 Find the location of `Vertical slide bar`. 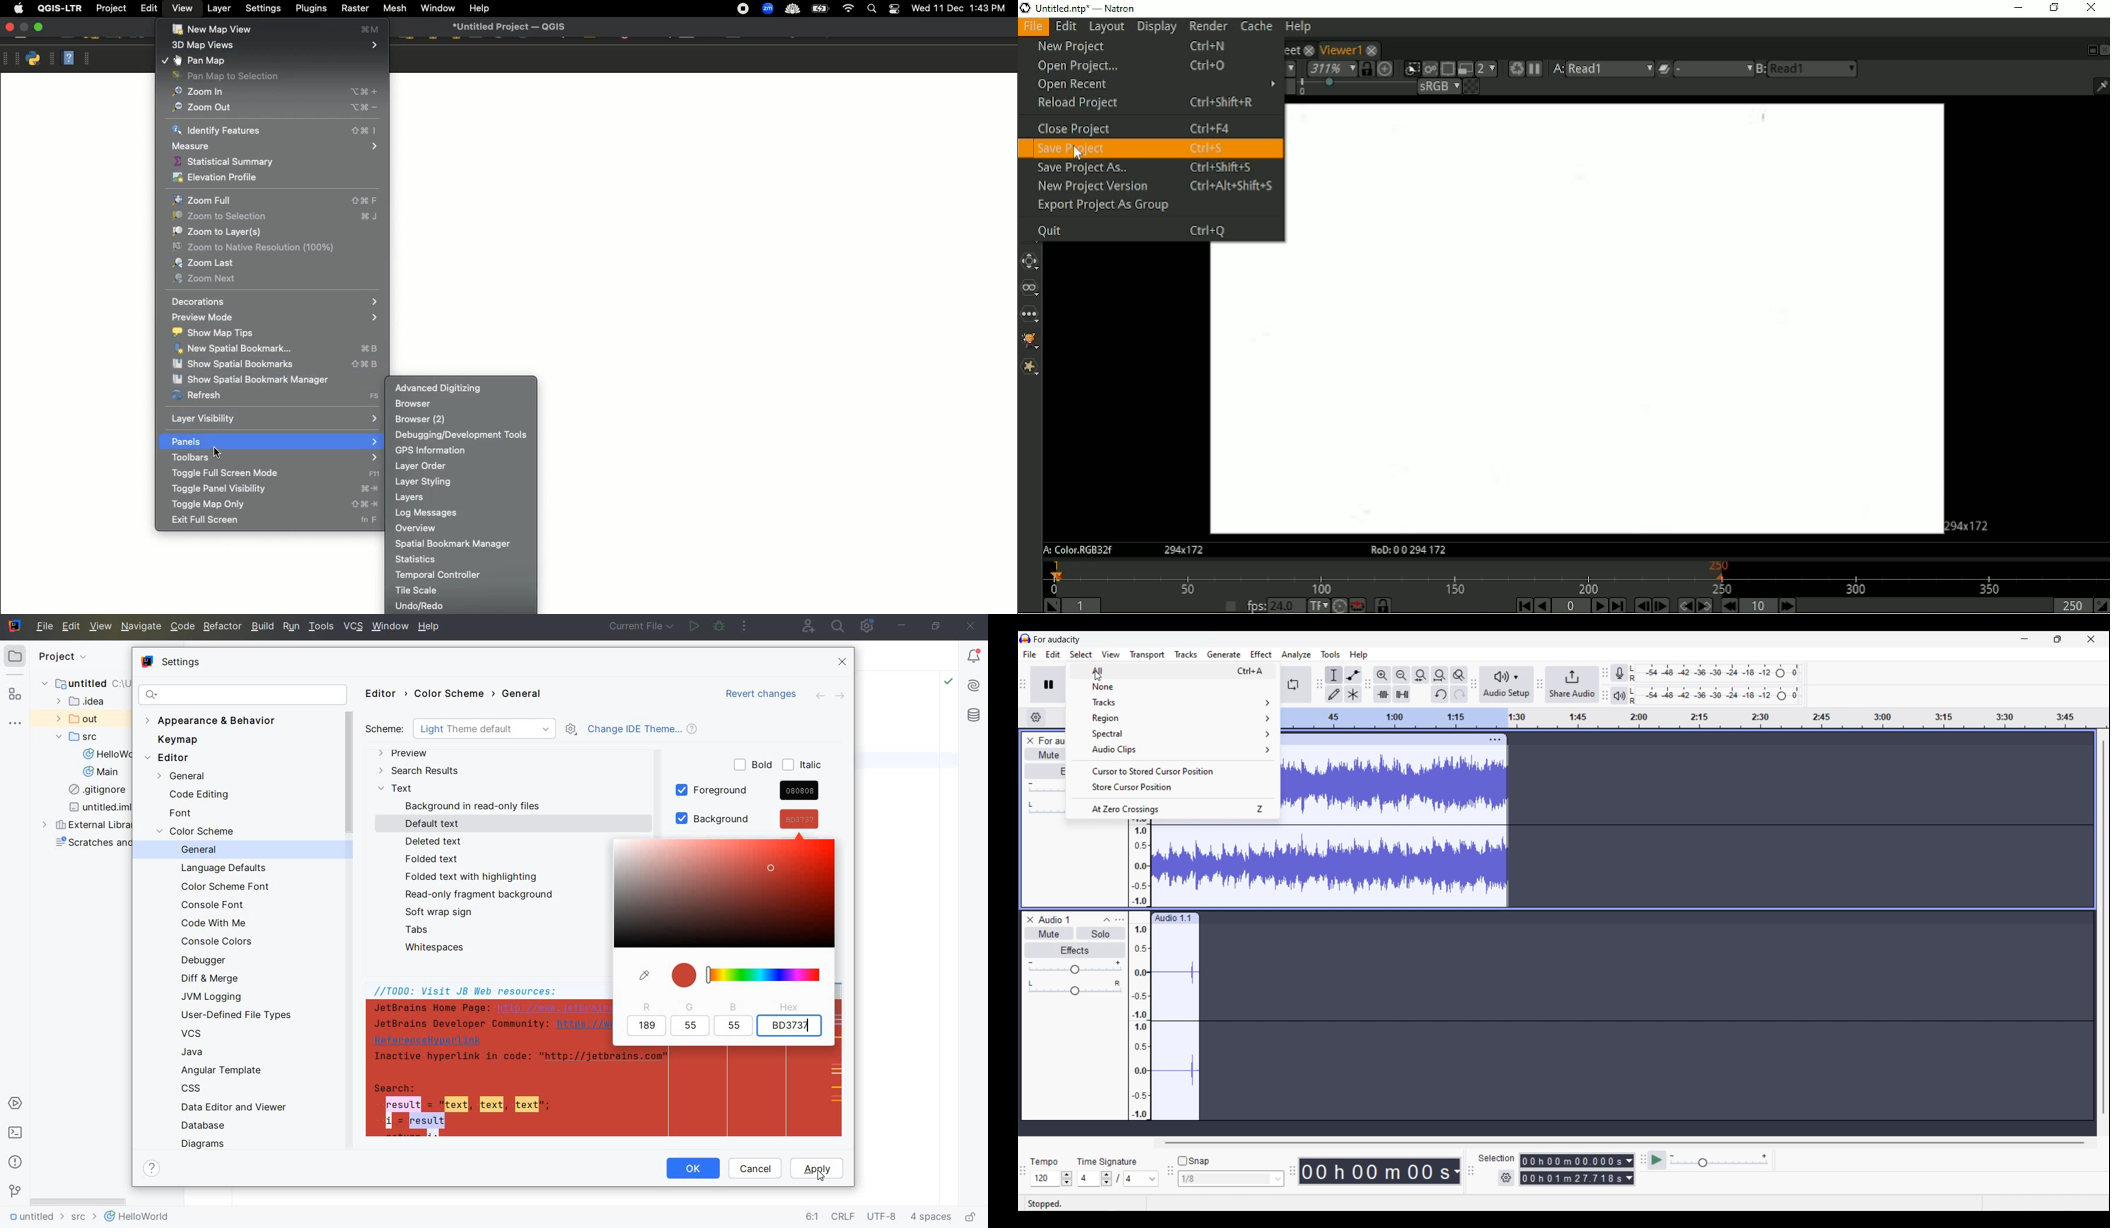

Vertical slide bar is located at coordinates (2104, 927).